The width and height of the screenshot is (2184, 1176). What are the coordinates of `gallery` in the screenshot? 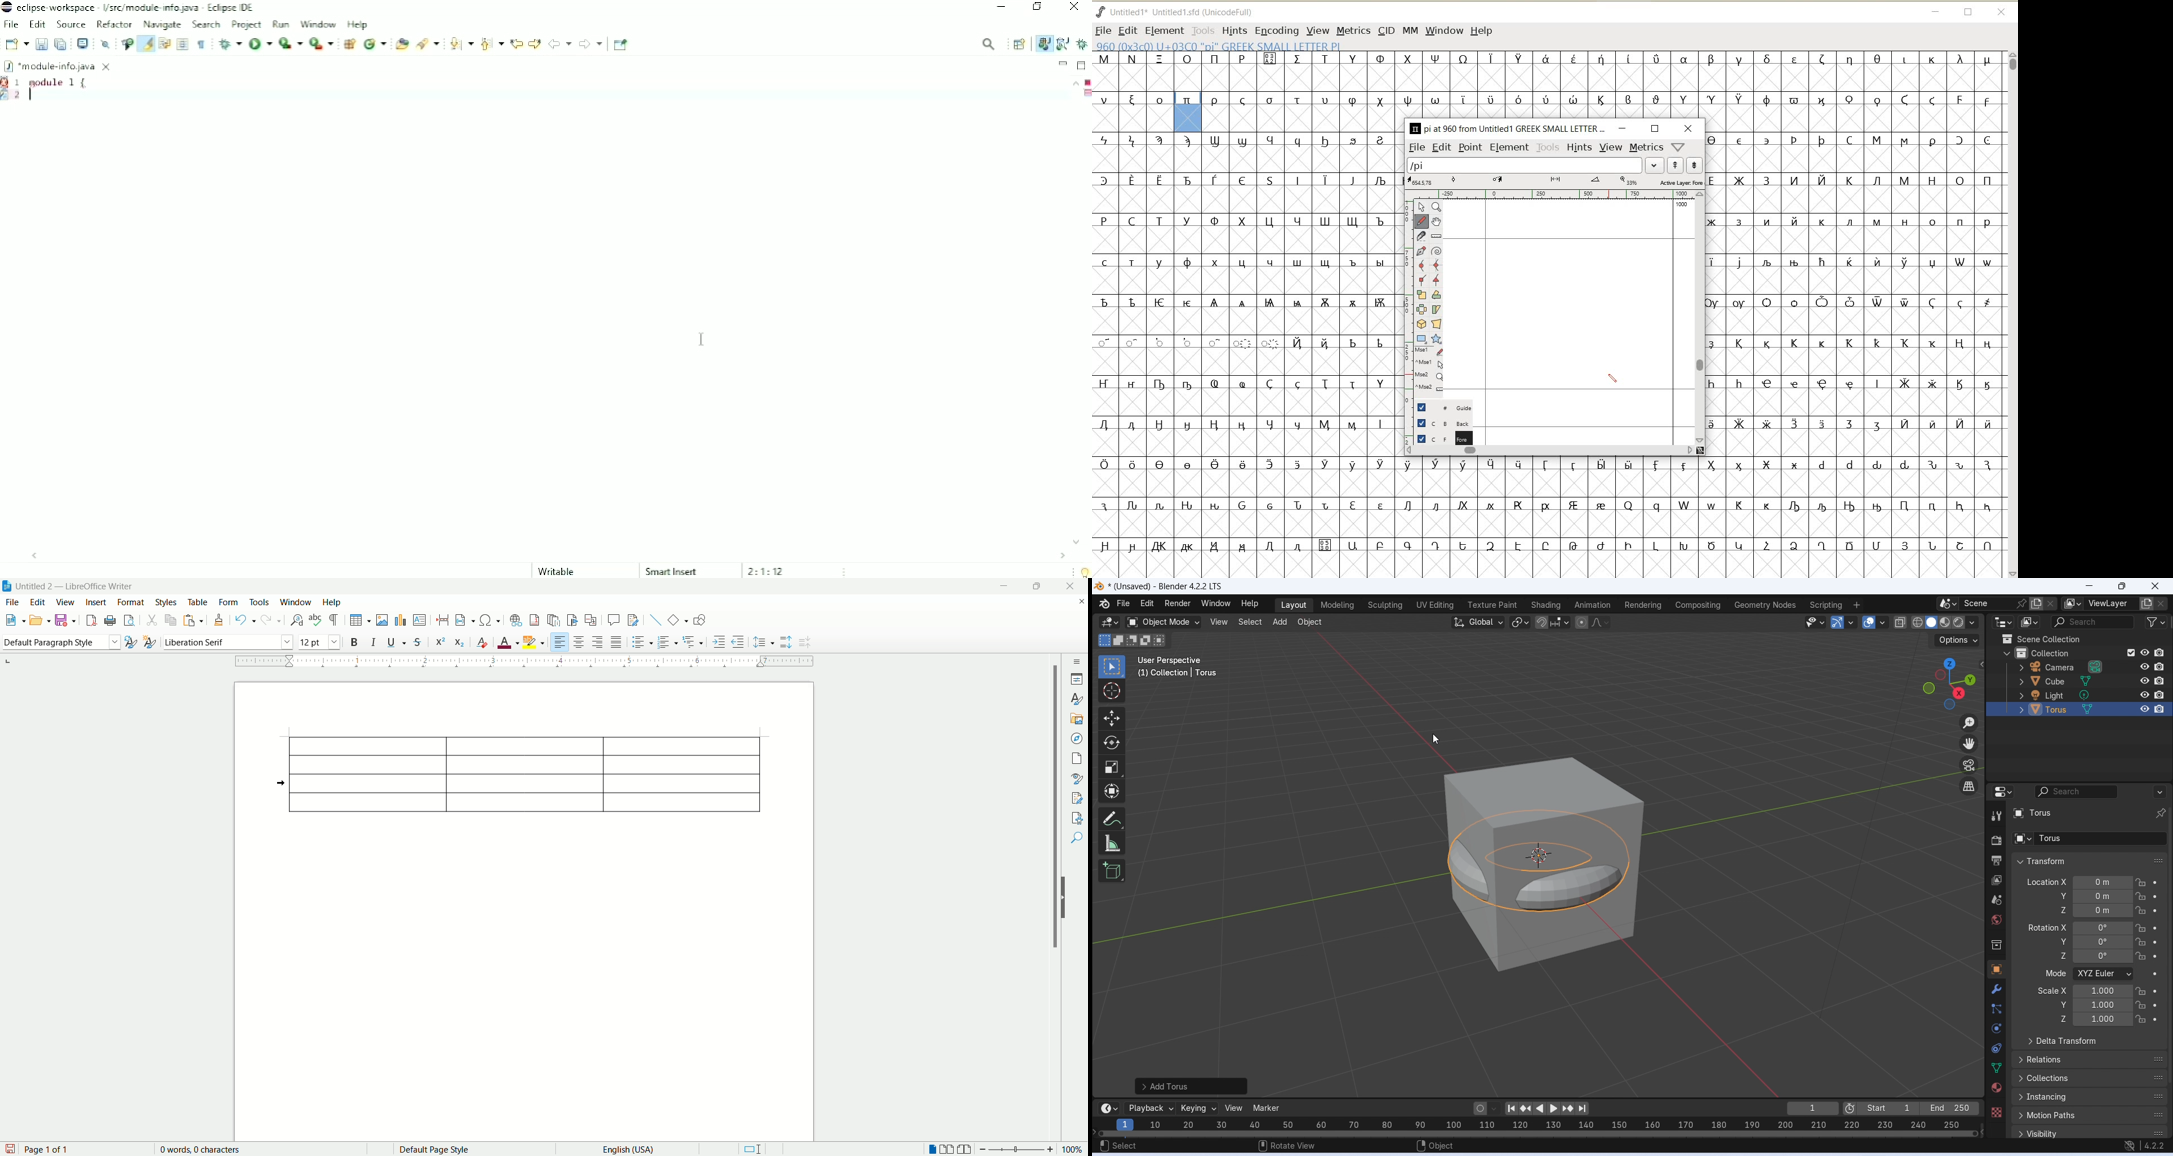 It's located at (1077, 720).